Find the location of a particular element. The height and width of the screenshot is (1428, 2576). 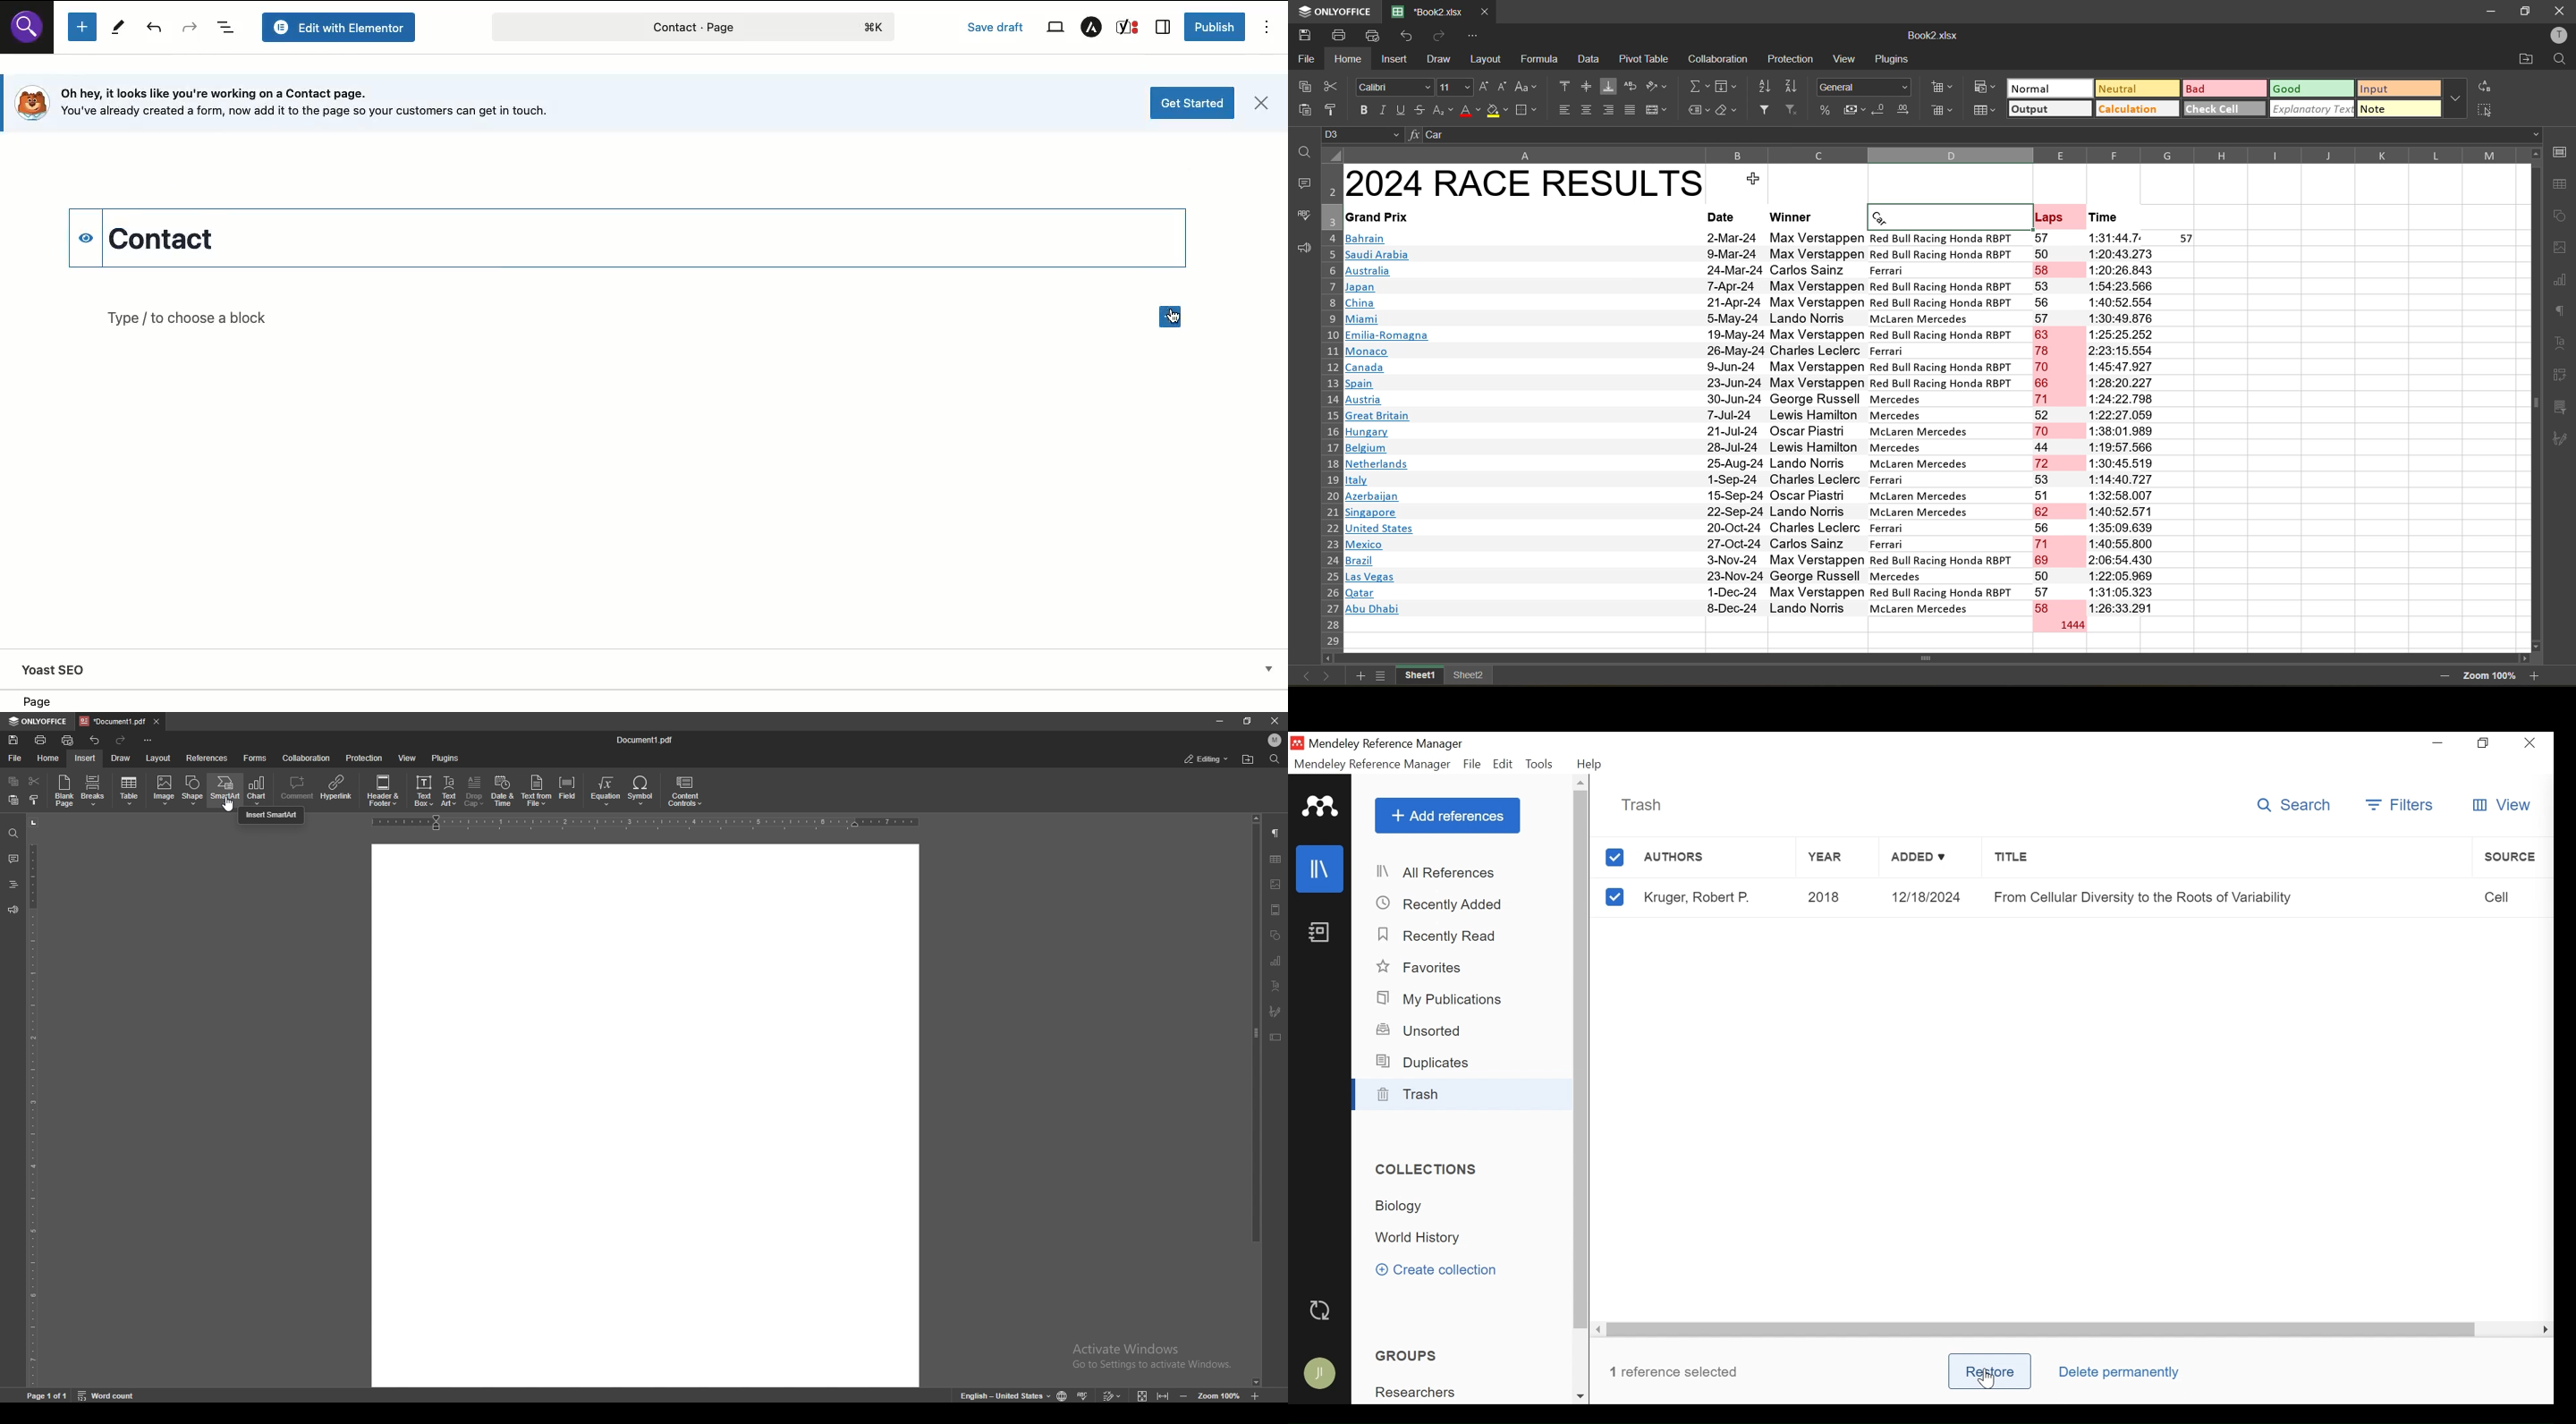

increment size is located at coordinates (1486, 87).